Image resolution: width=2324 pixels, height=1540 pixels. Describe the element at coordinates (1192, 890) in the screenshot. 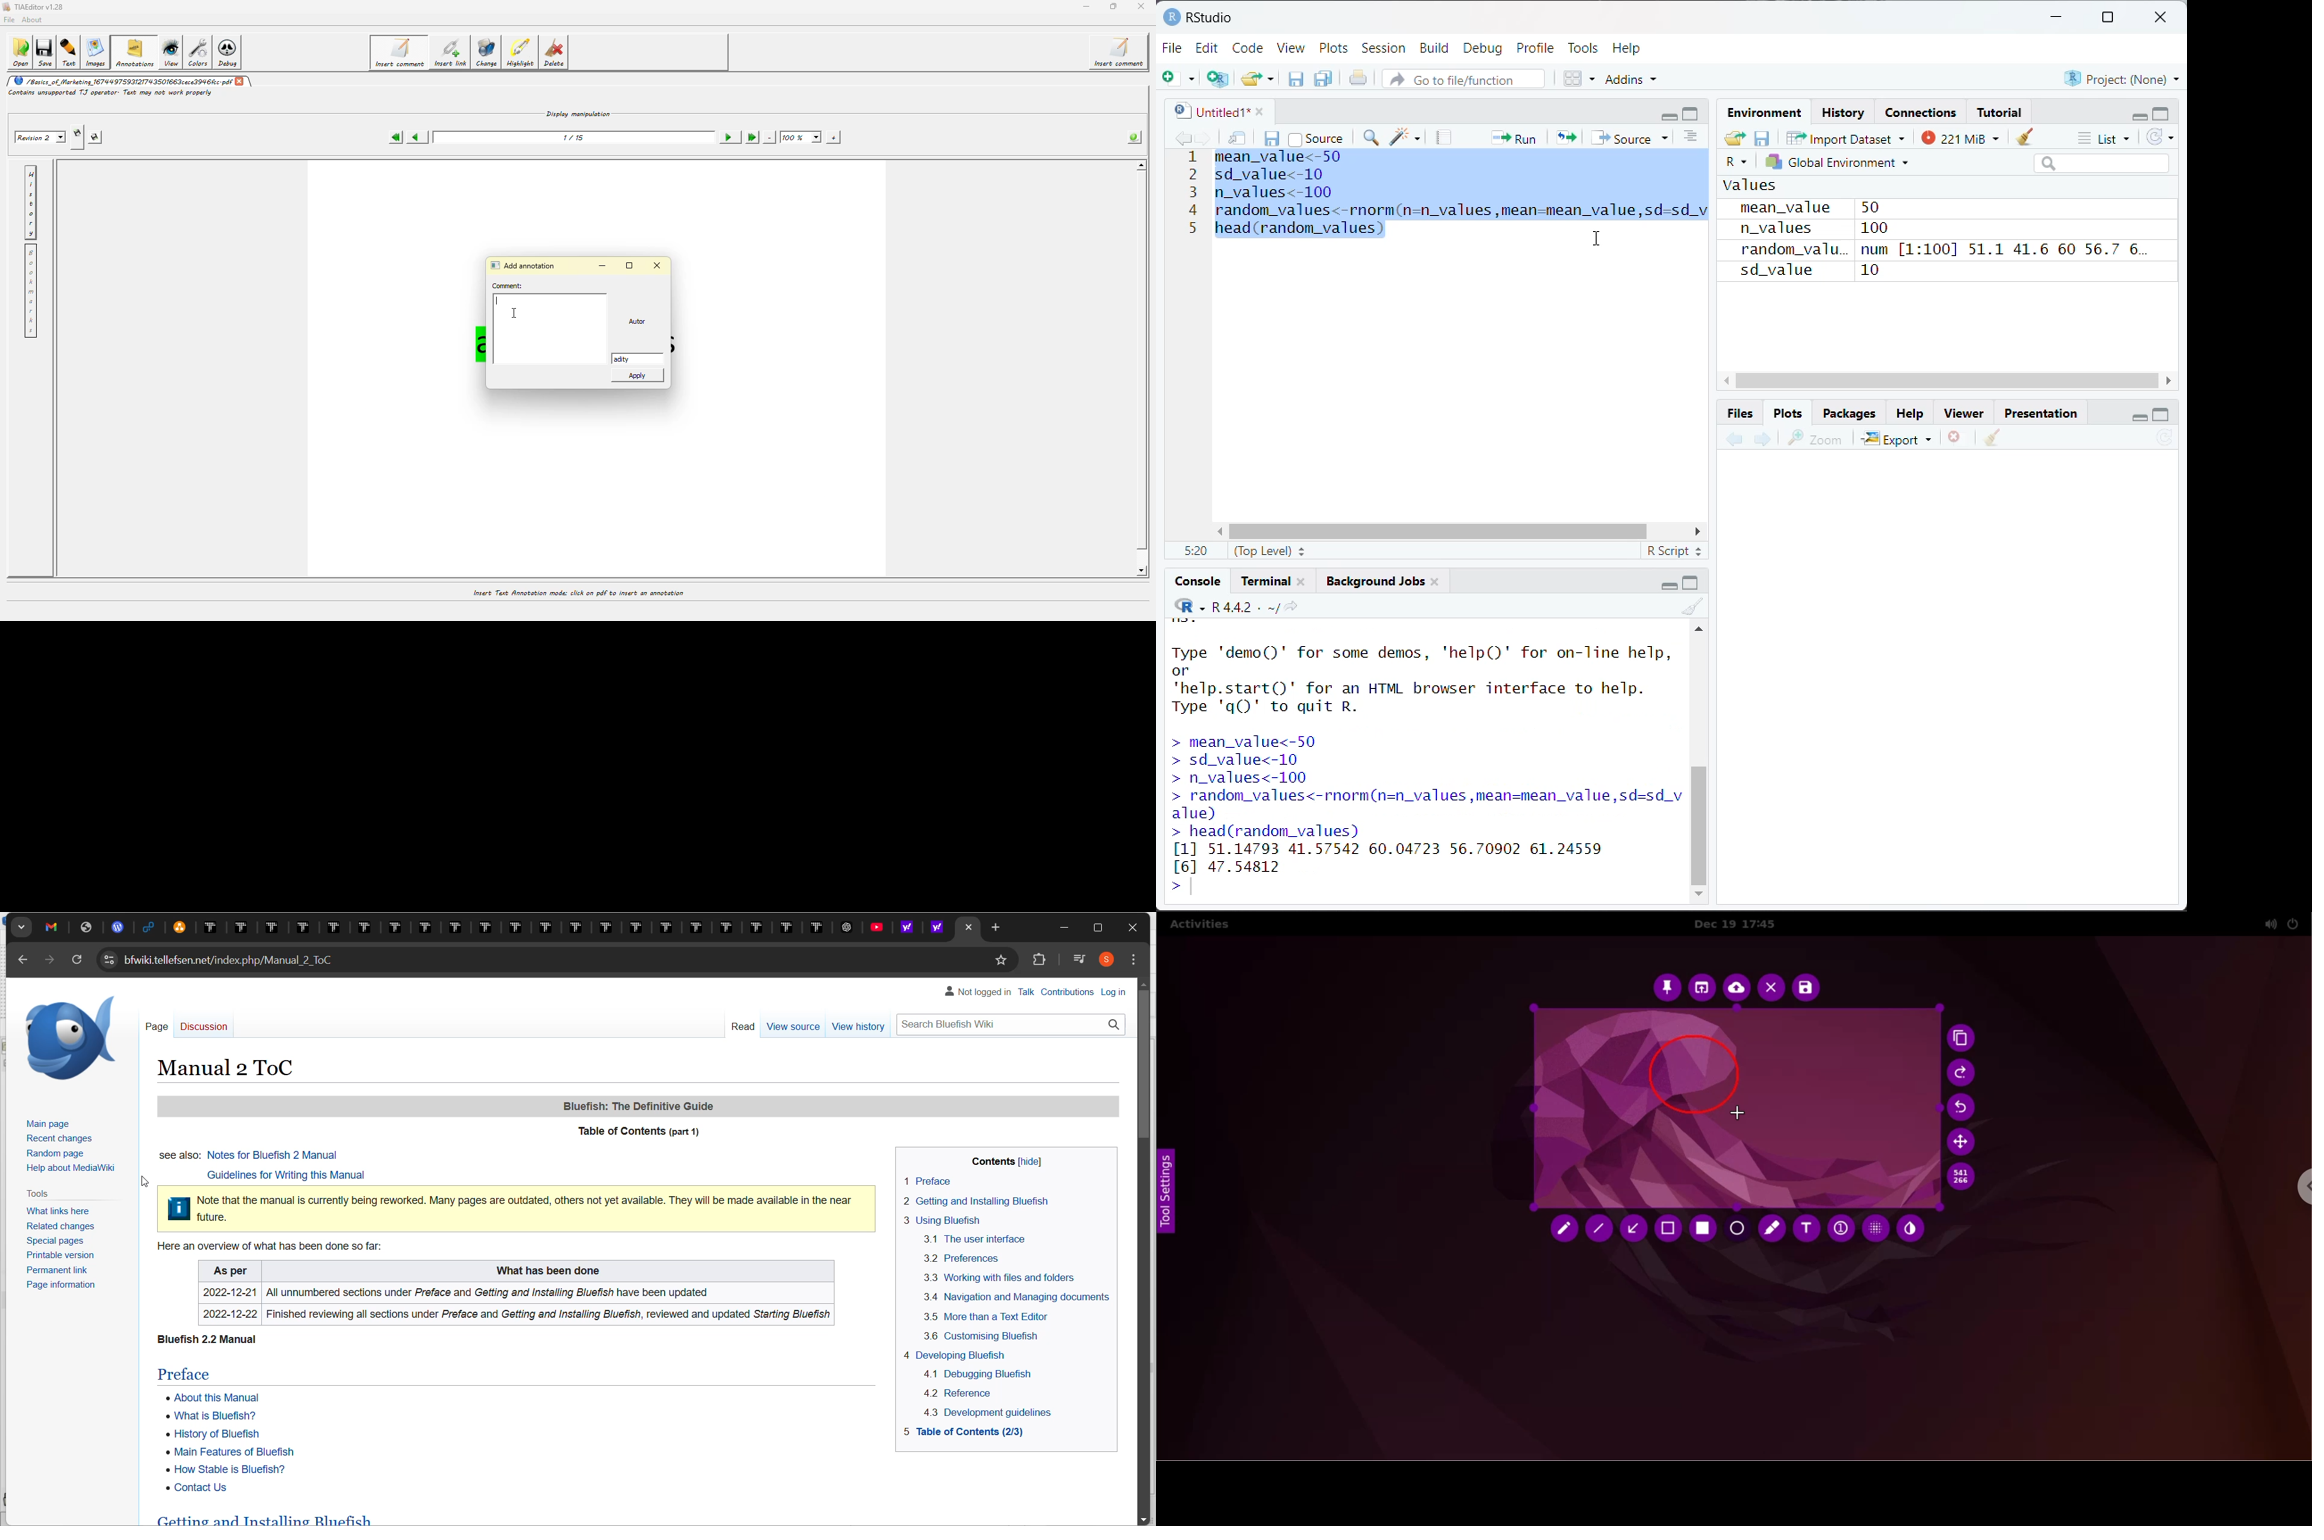

I see `text cursor` at that location.